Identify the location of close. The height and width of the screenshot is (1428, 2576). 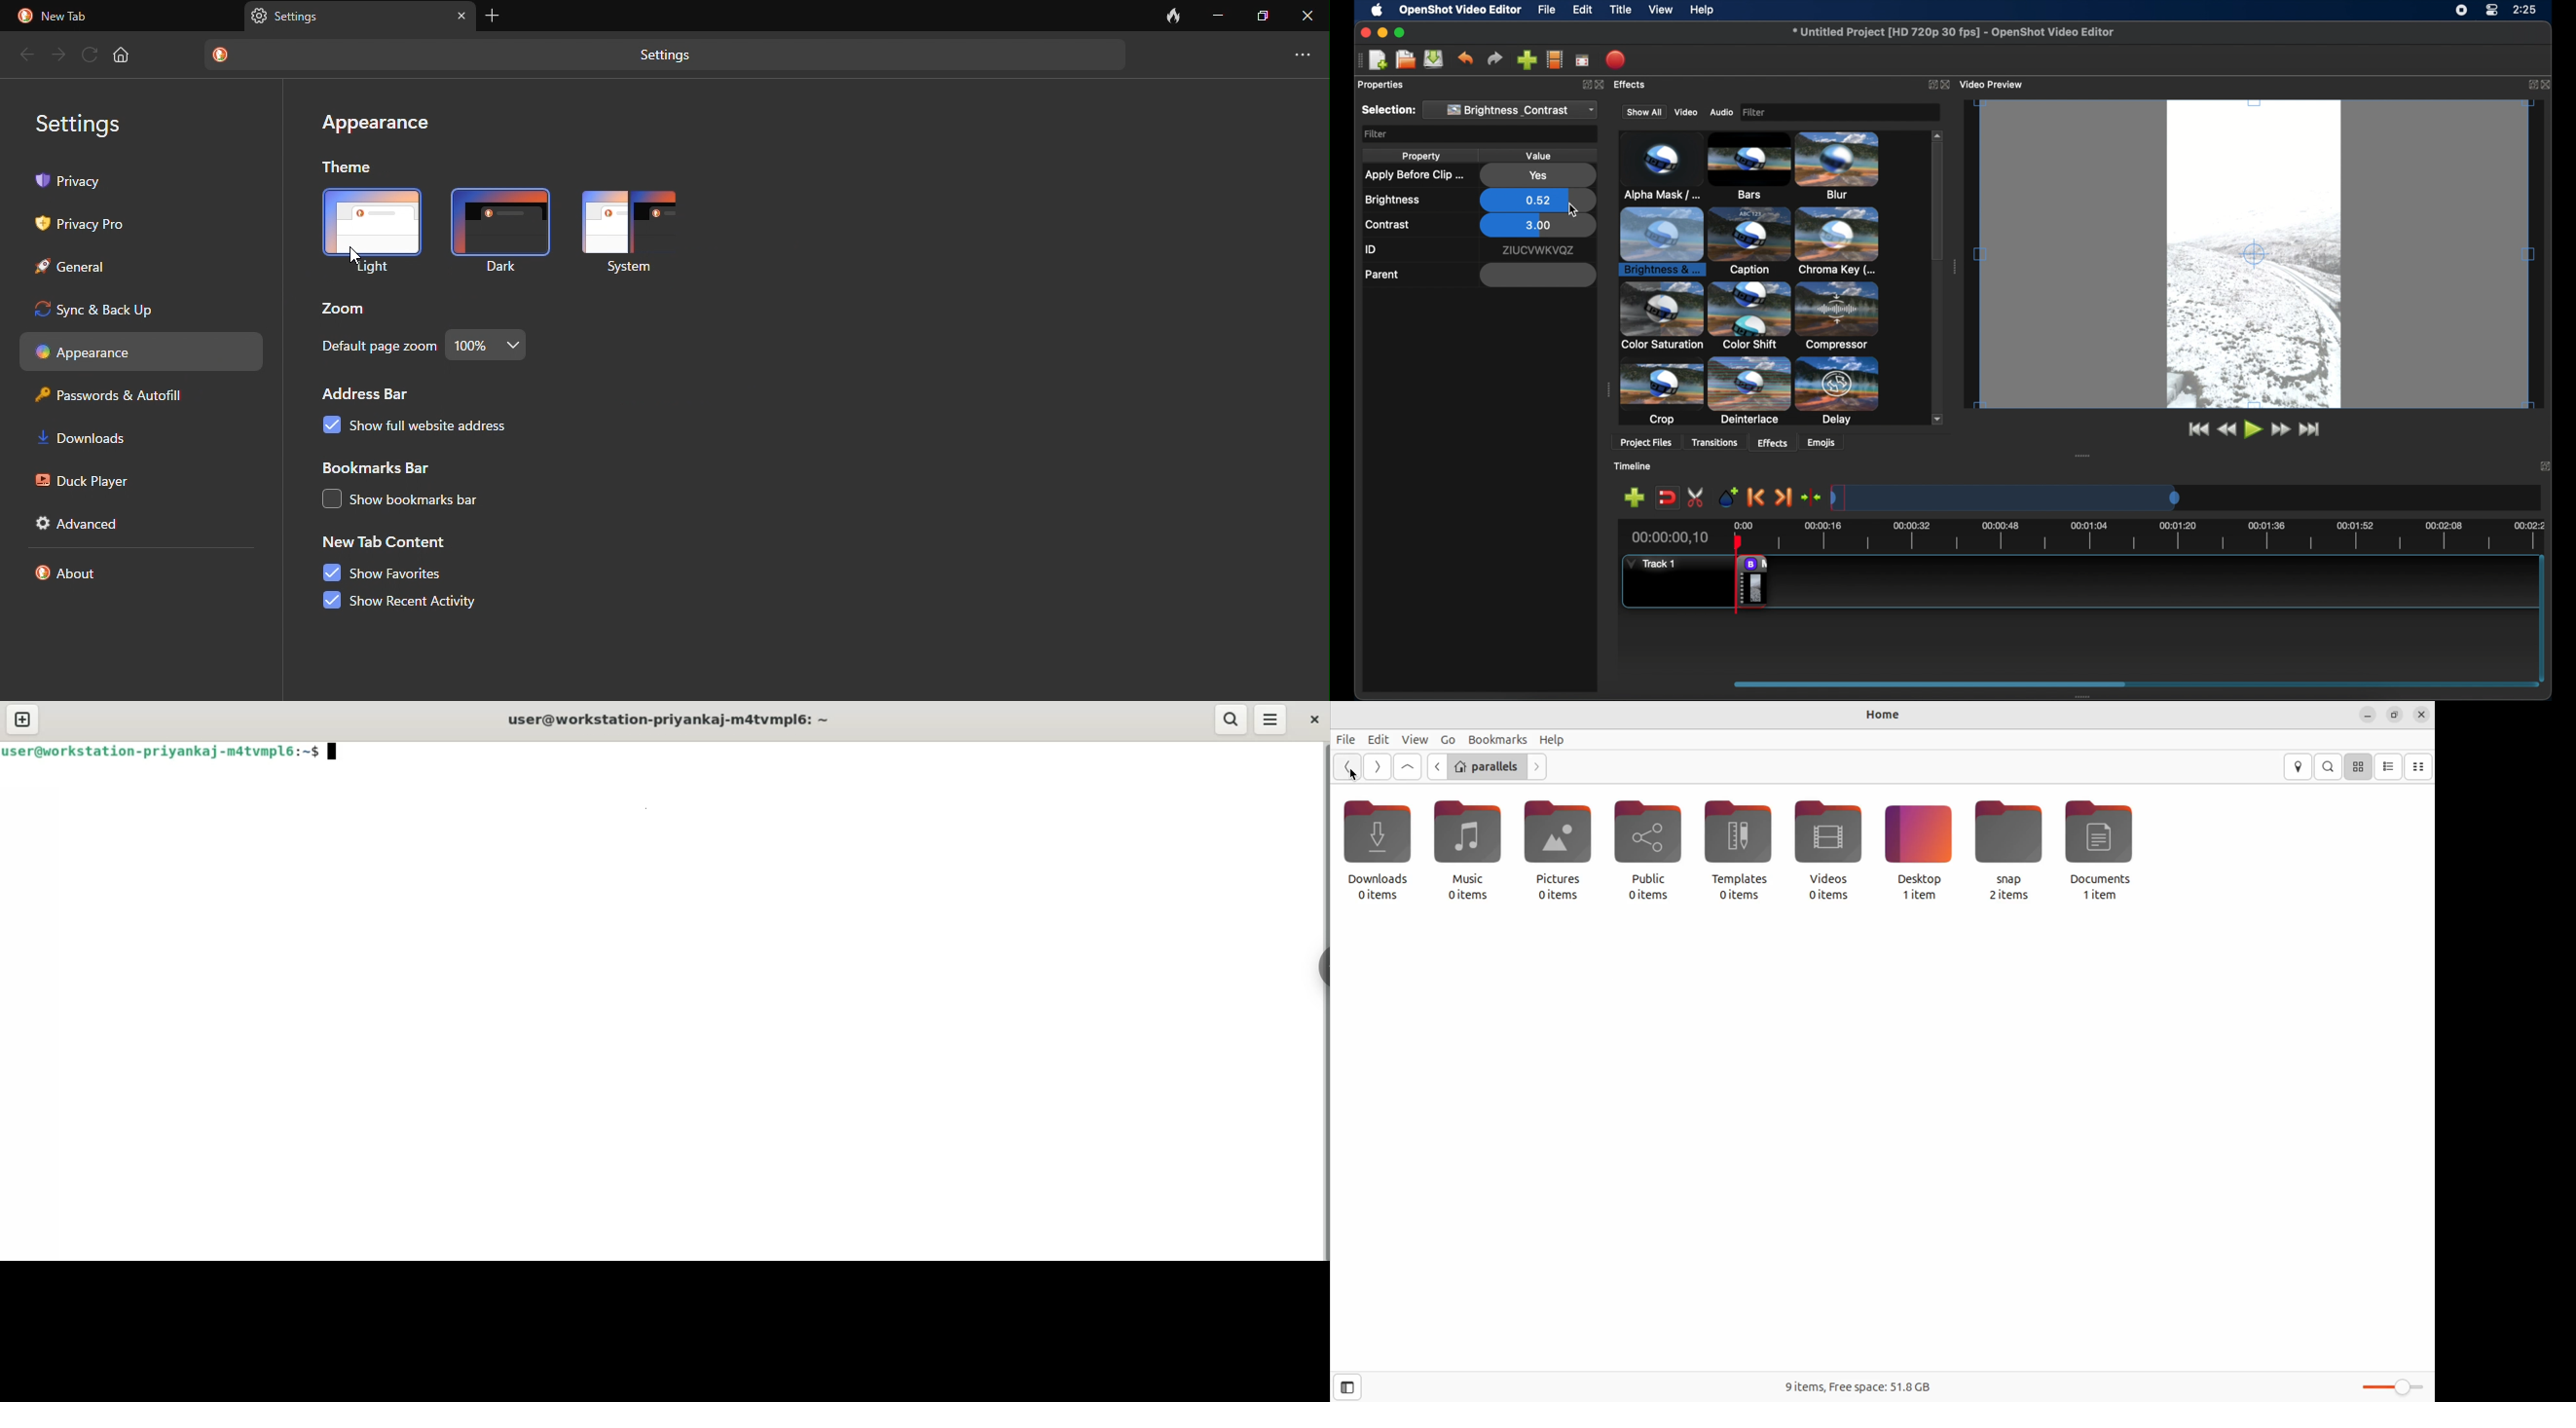
(2545, 465).